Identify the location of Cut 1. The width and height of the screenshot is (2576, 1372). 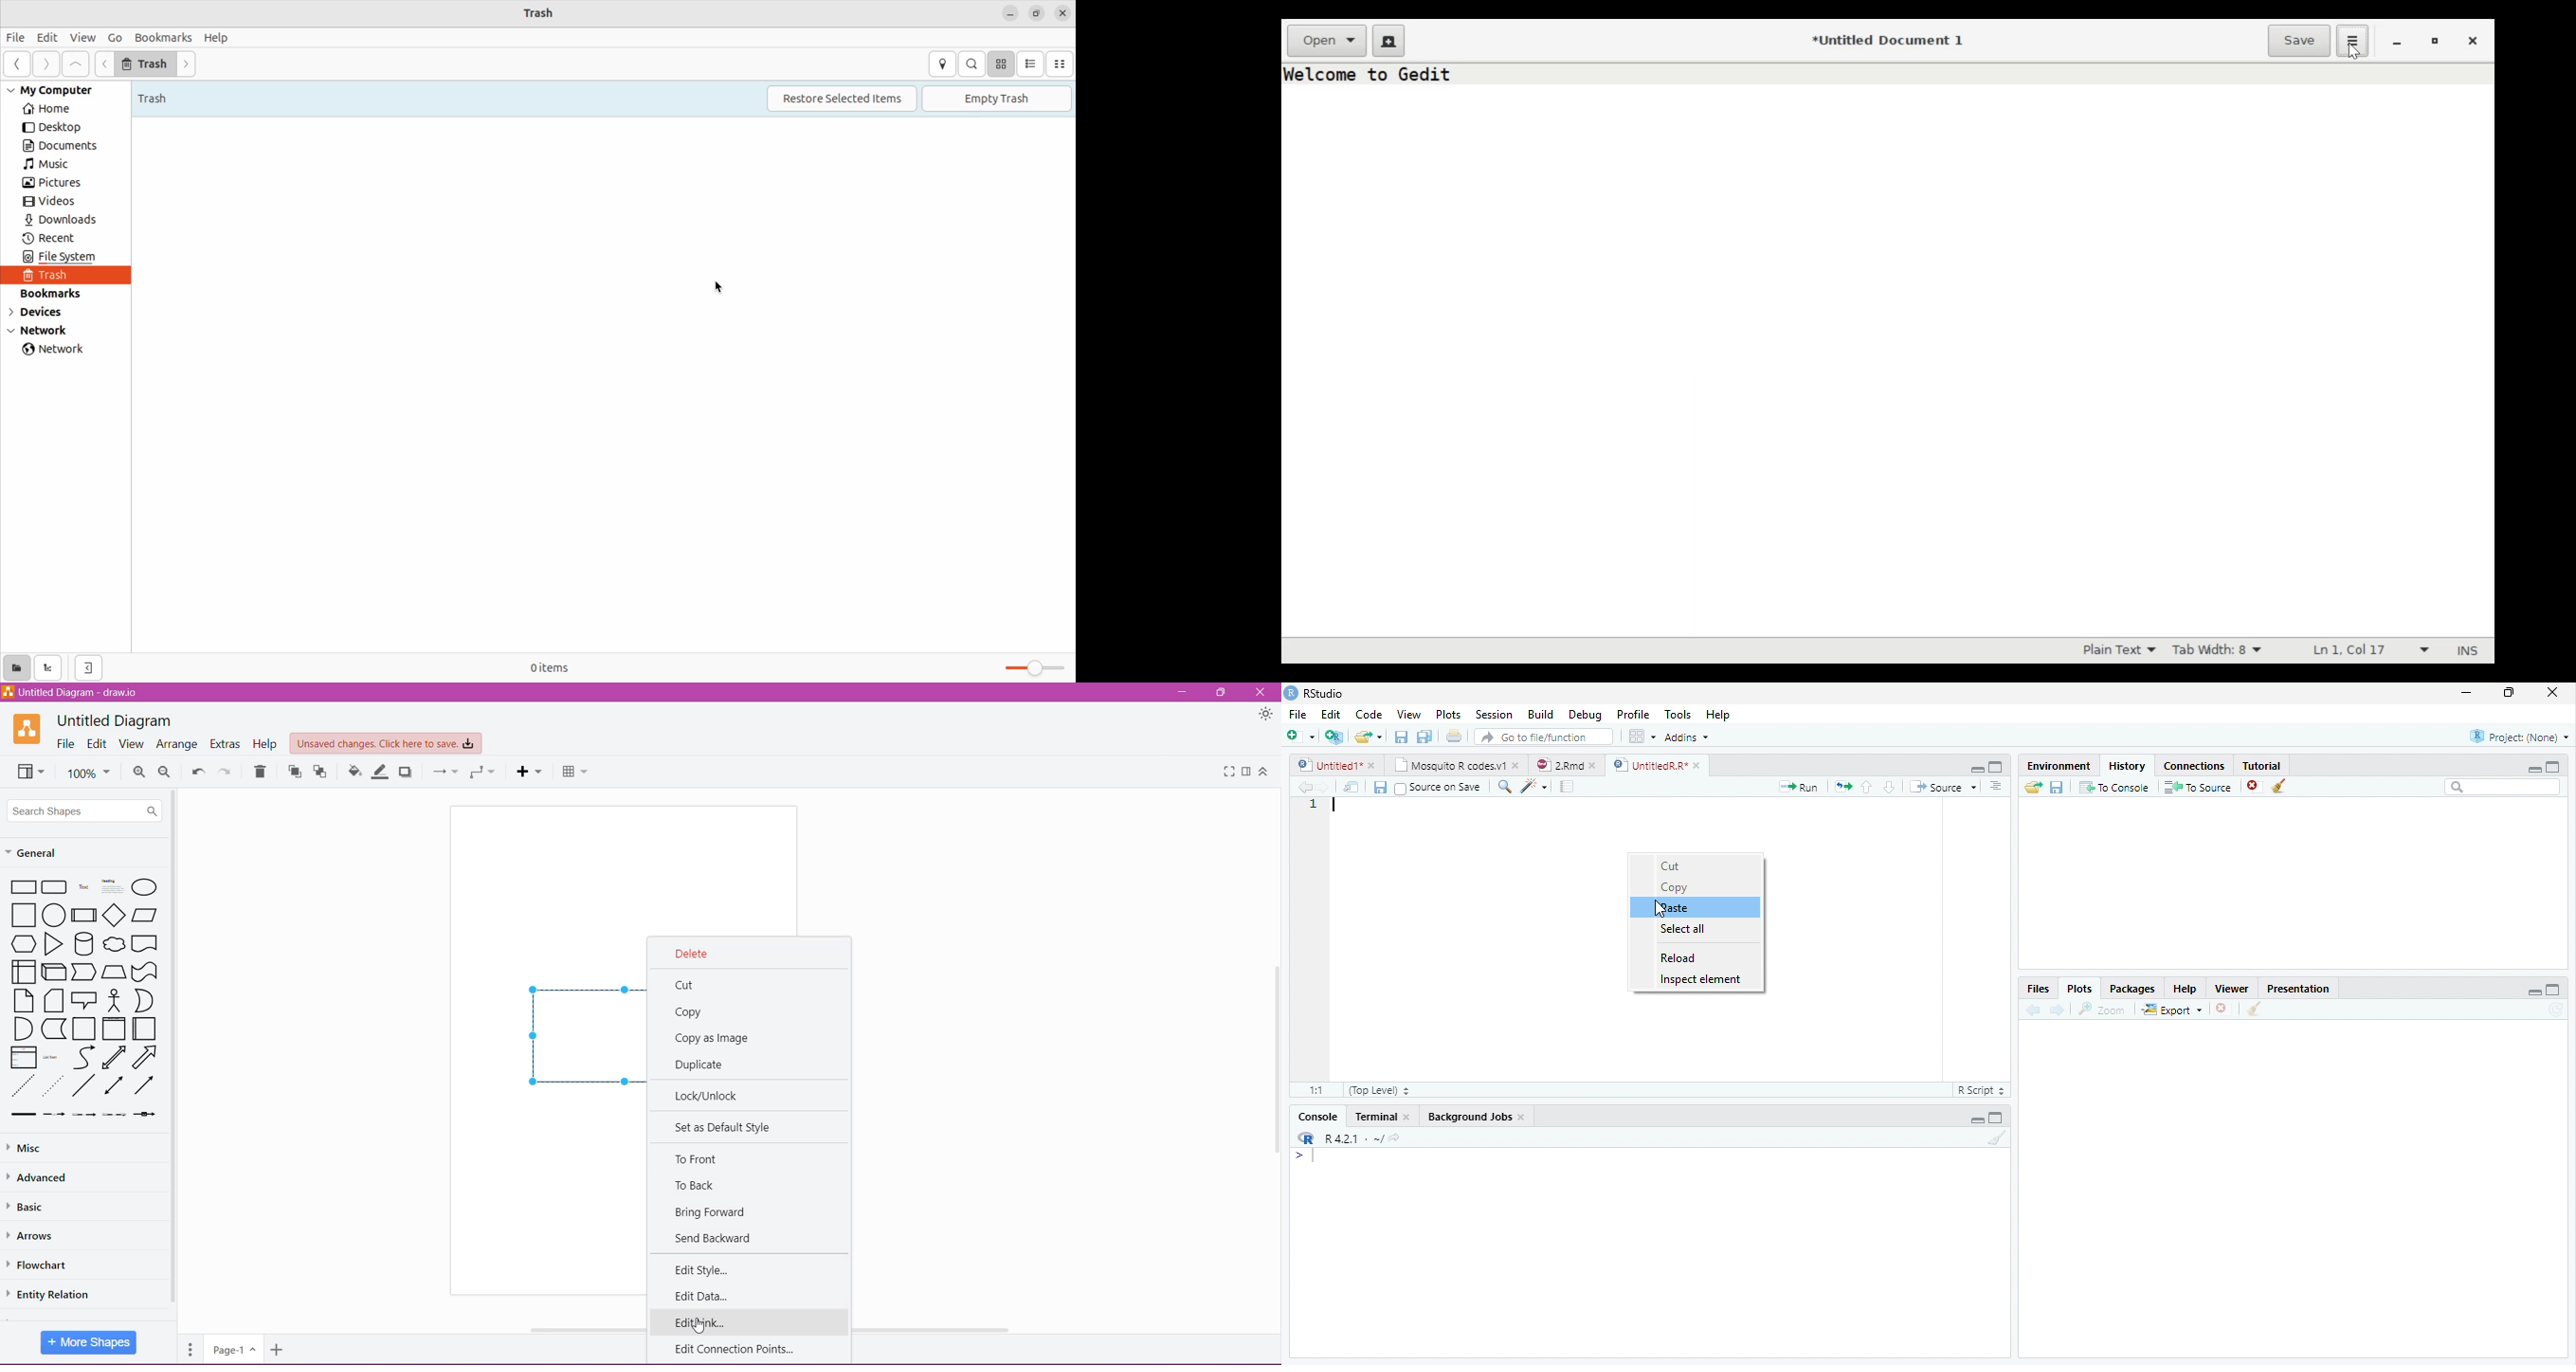
(1691, 866).